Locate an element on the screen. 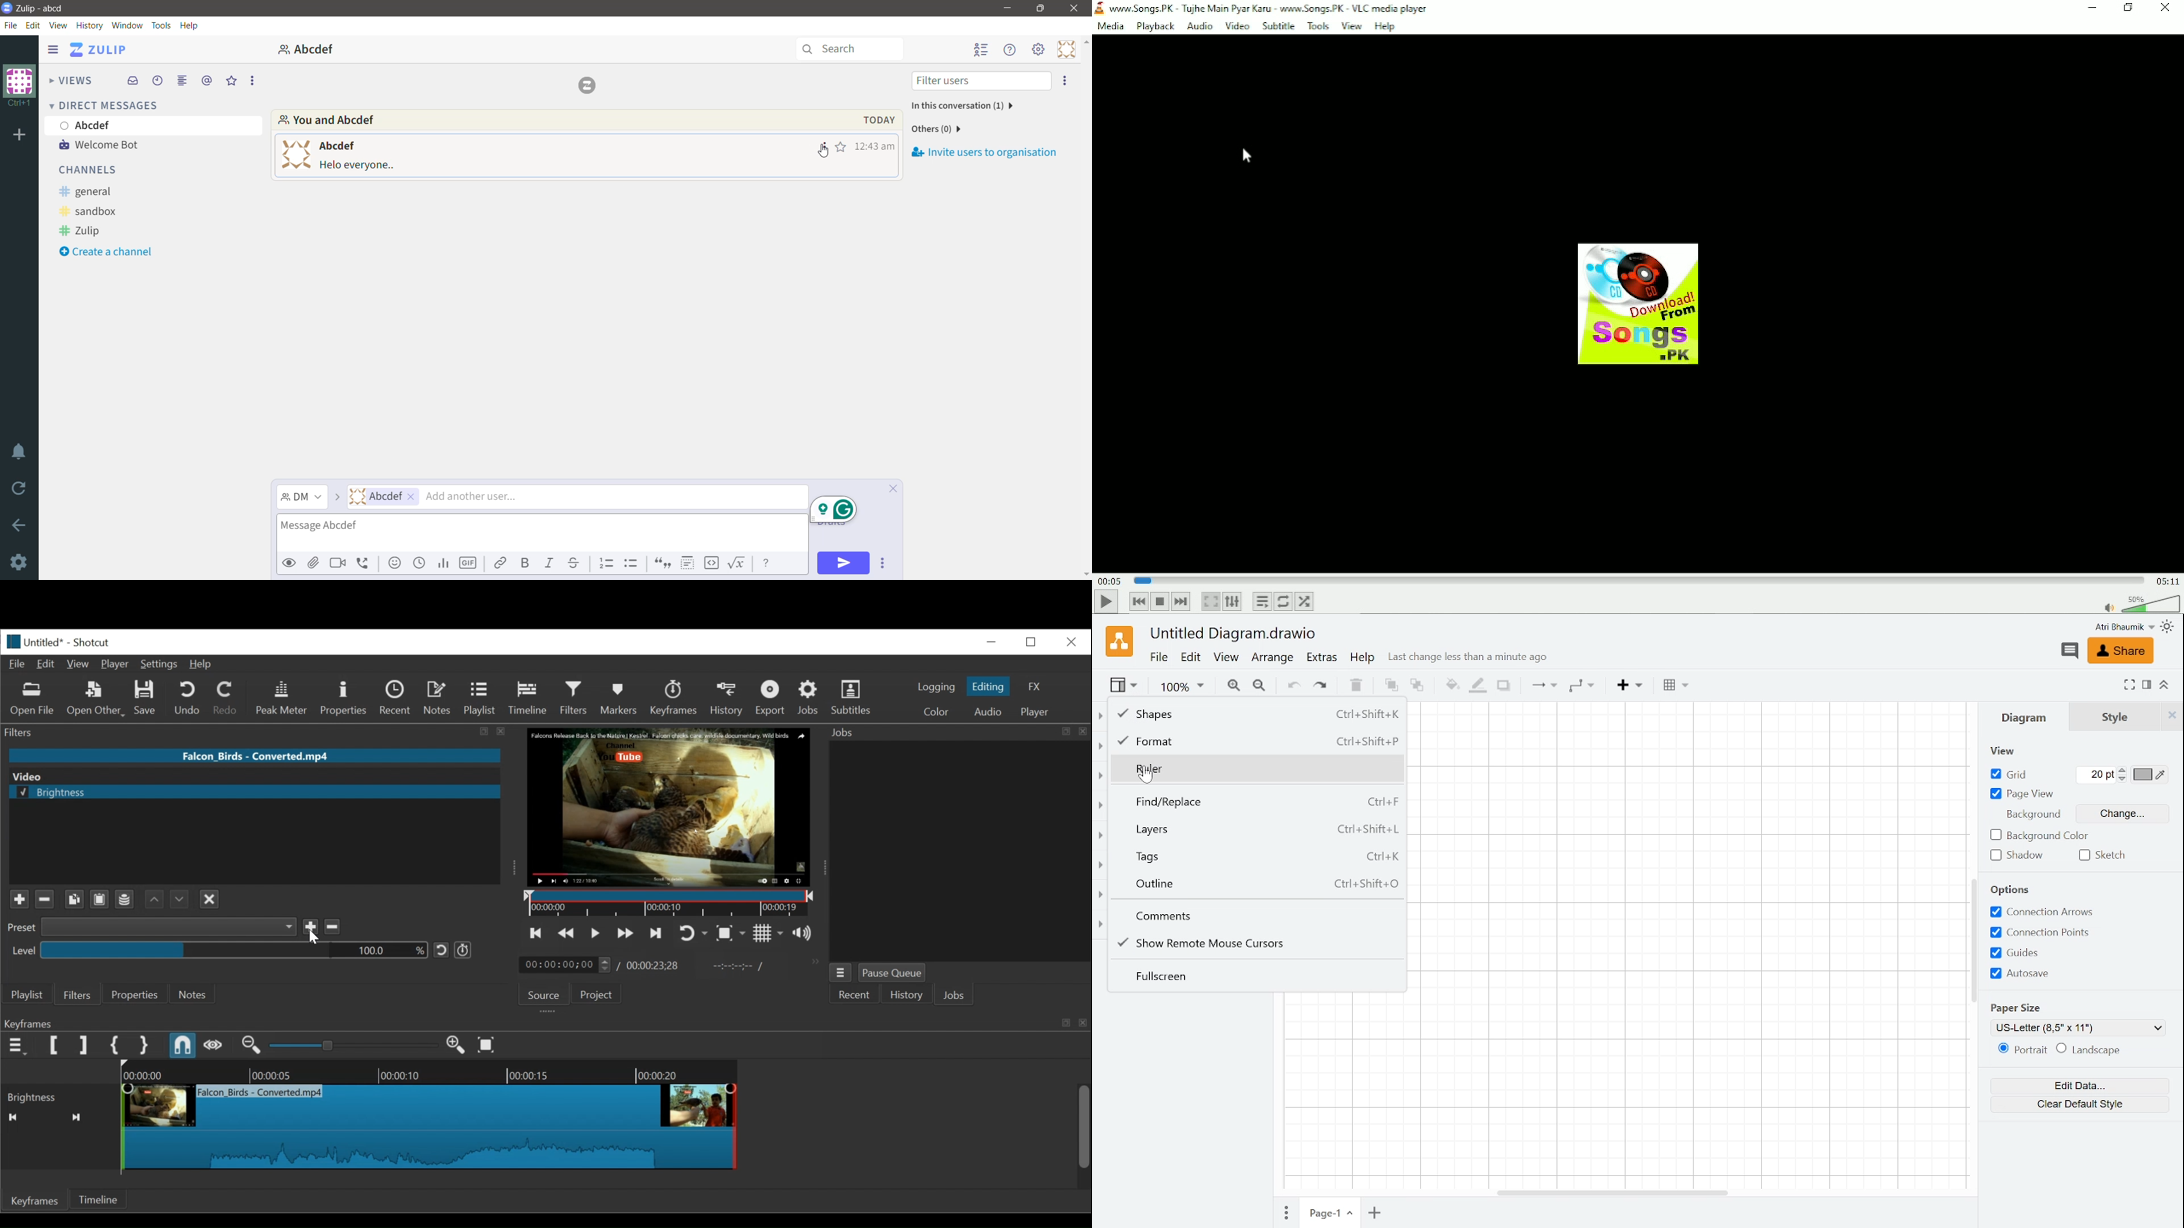 The image size is (2184, 1232). Clipboard is located at coordinates (98, 900).